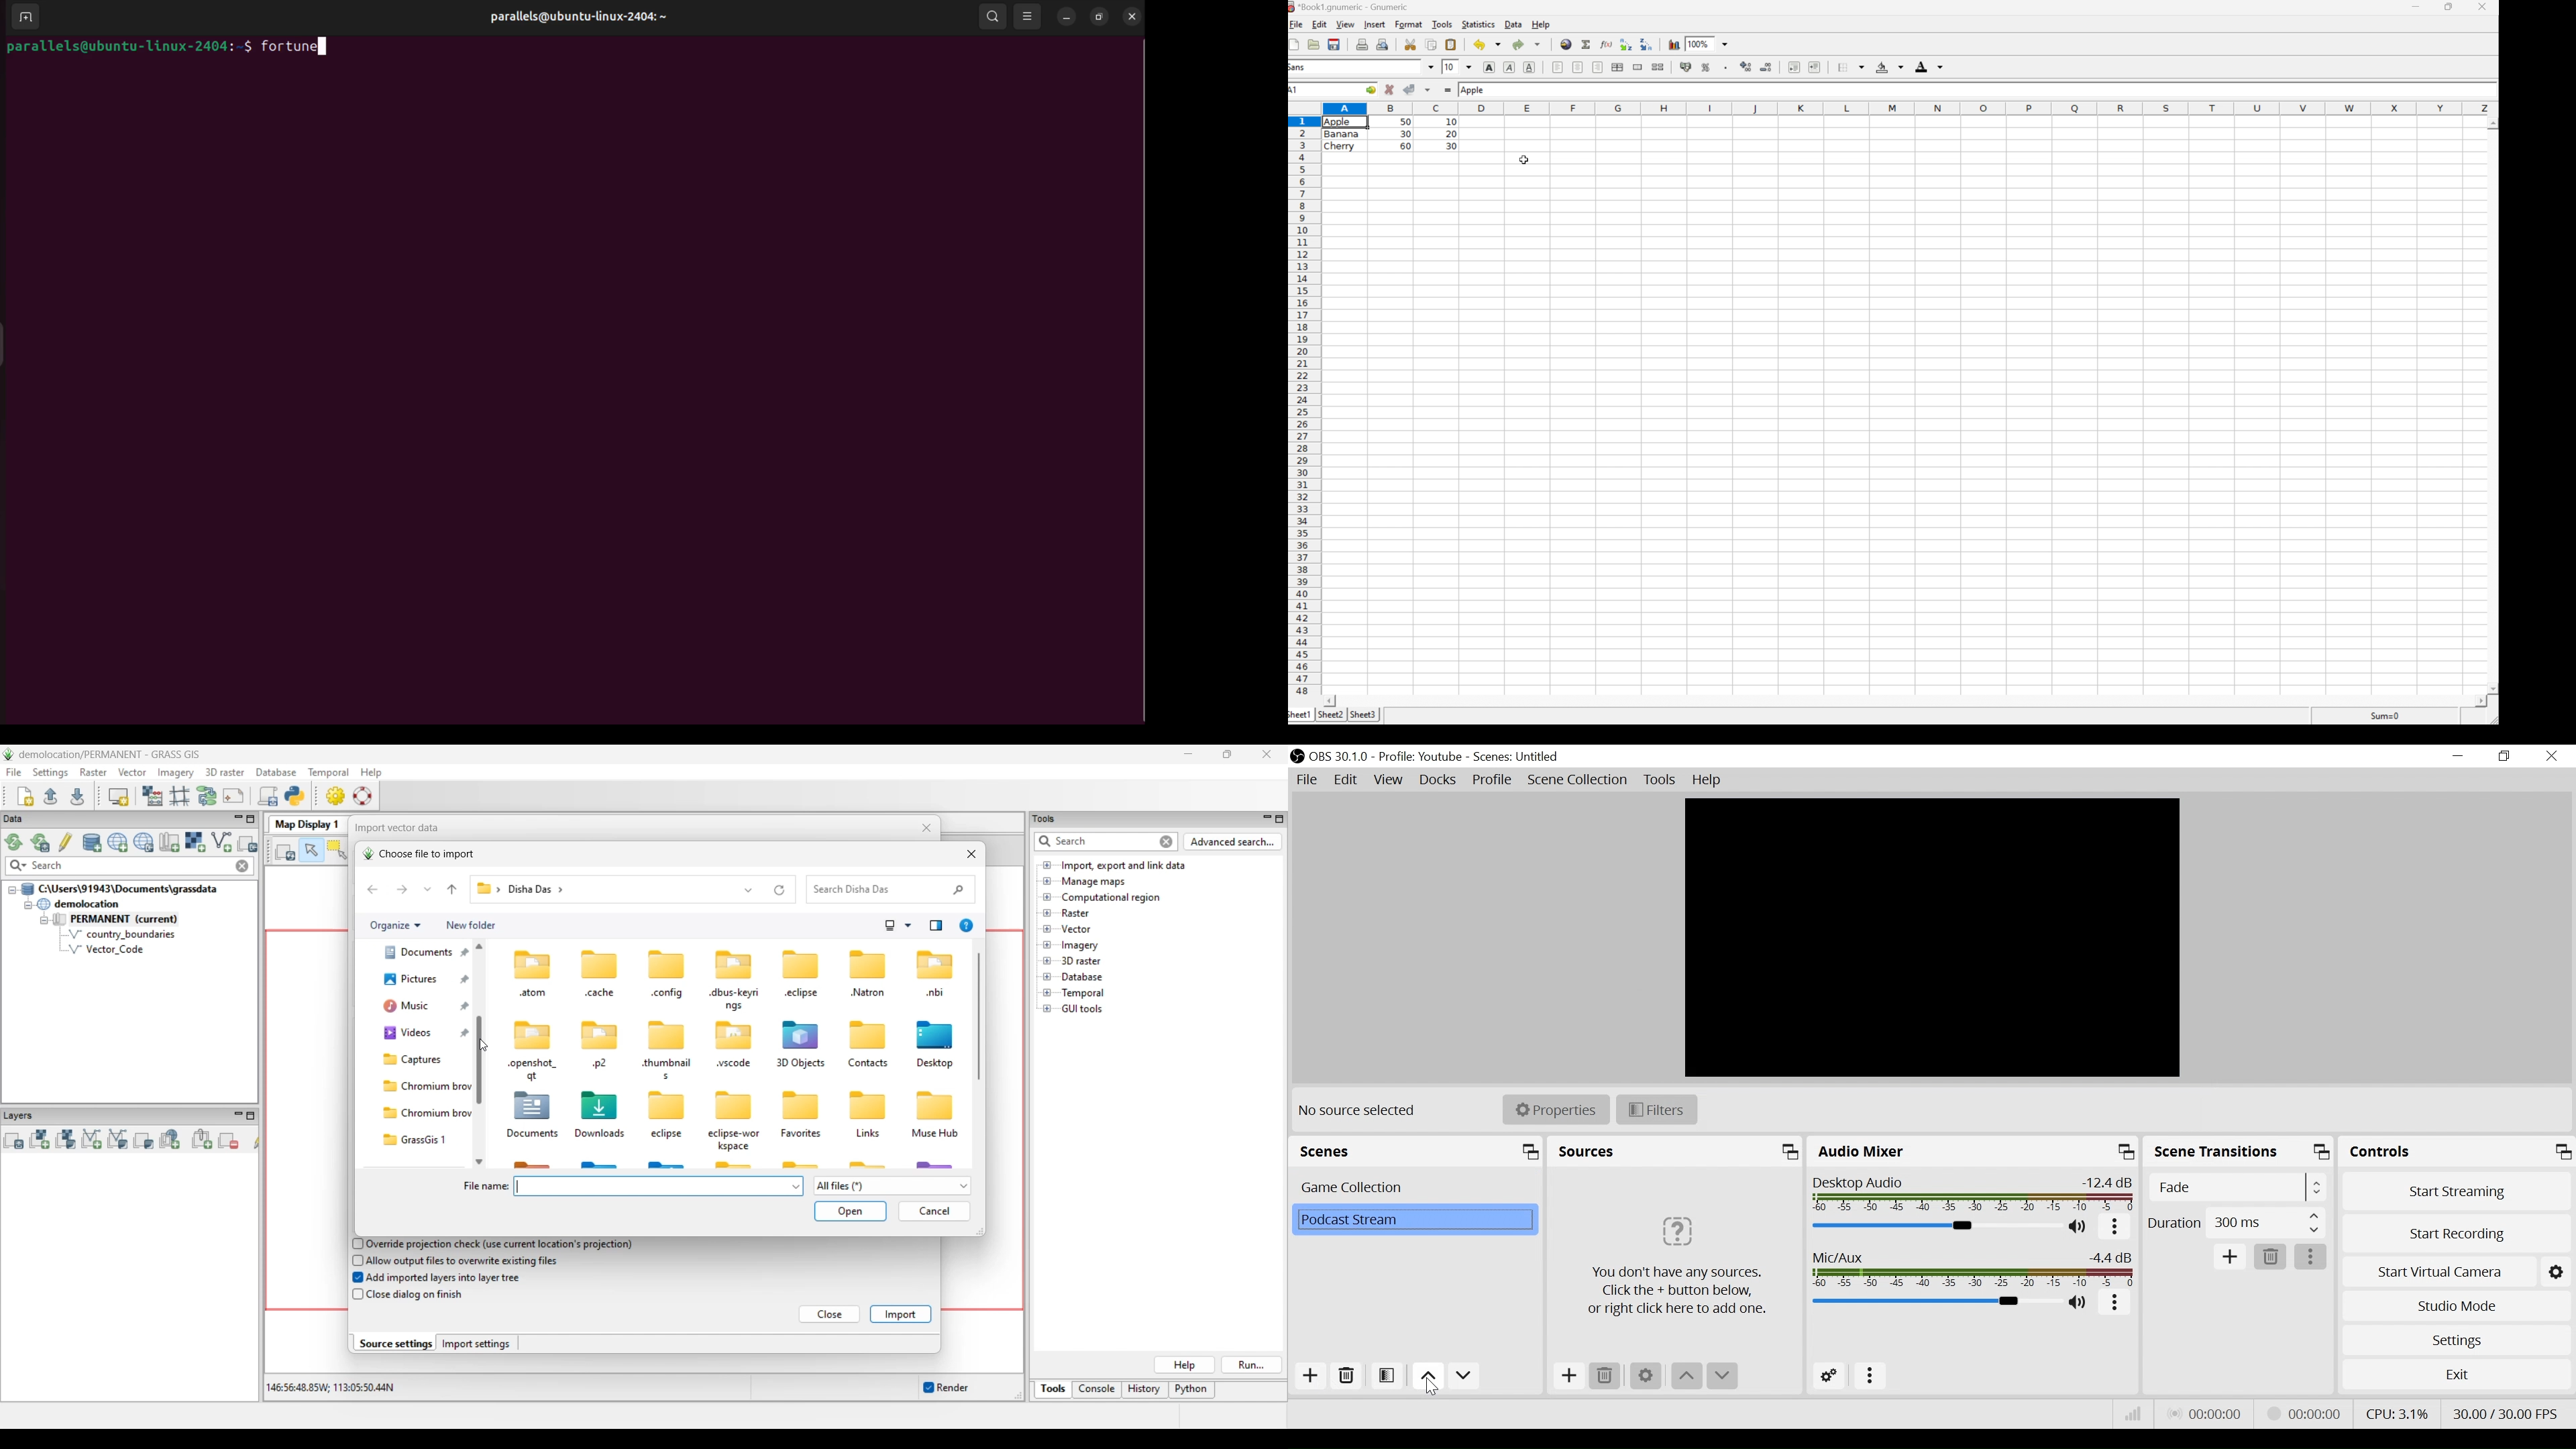 This screenshot has height=1456, width=2576. What do you see at coordinates (2271, 1257) in the screenshot?
I see `Delete` at bounding box center [2271, 1257].